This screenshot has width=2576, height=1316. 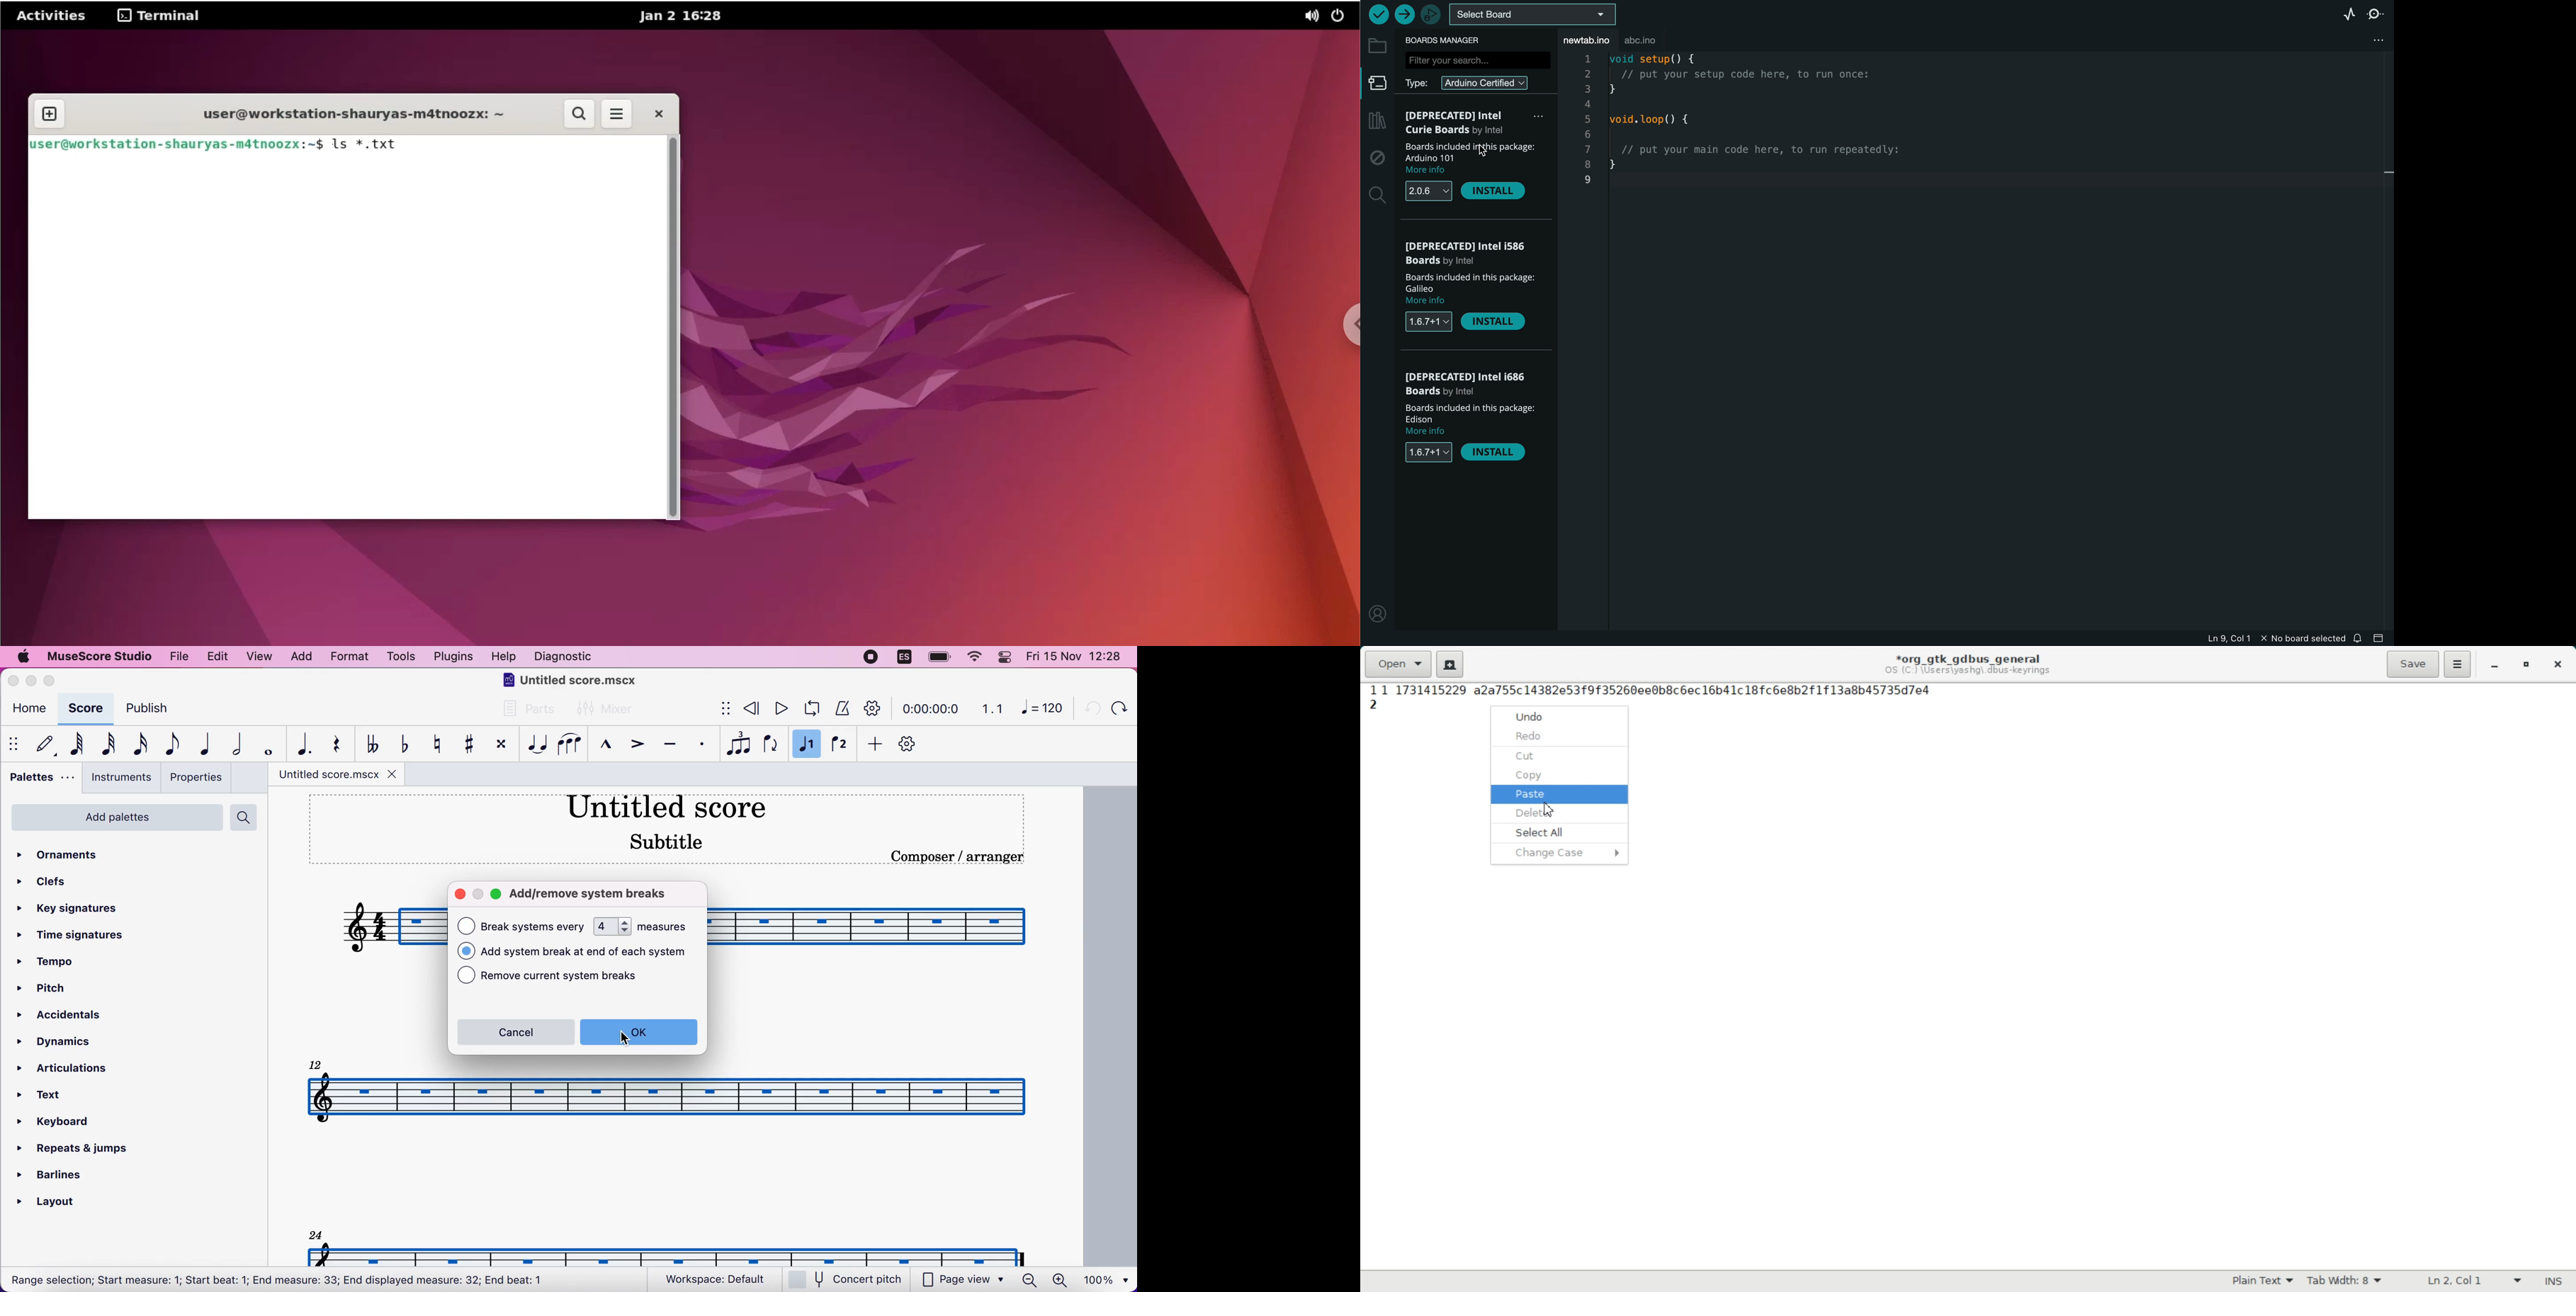 What do you see at coordinates (772, 745) in the screenshot?
I see `flip direction` at bounding box center [772, 745].